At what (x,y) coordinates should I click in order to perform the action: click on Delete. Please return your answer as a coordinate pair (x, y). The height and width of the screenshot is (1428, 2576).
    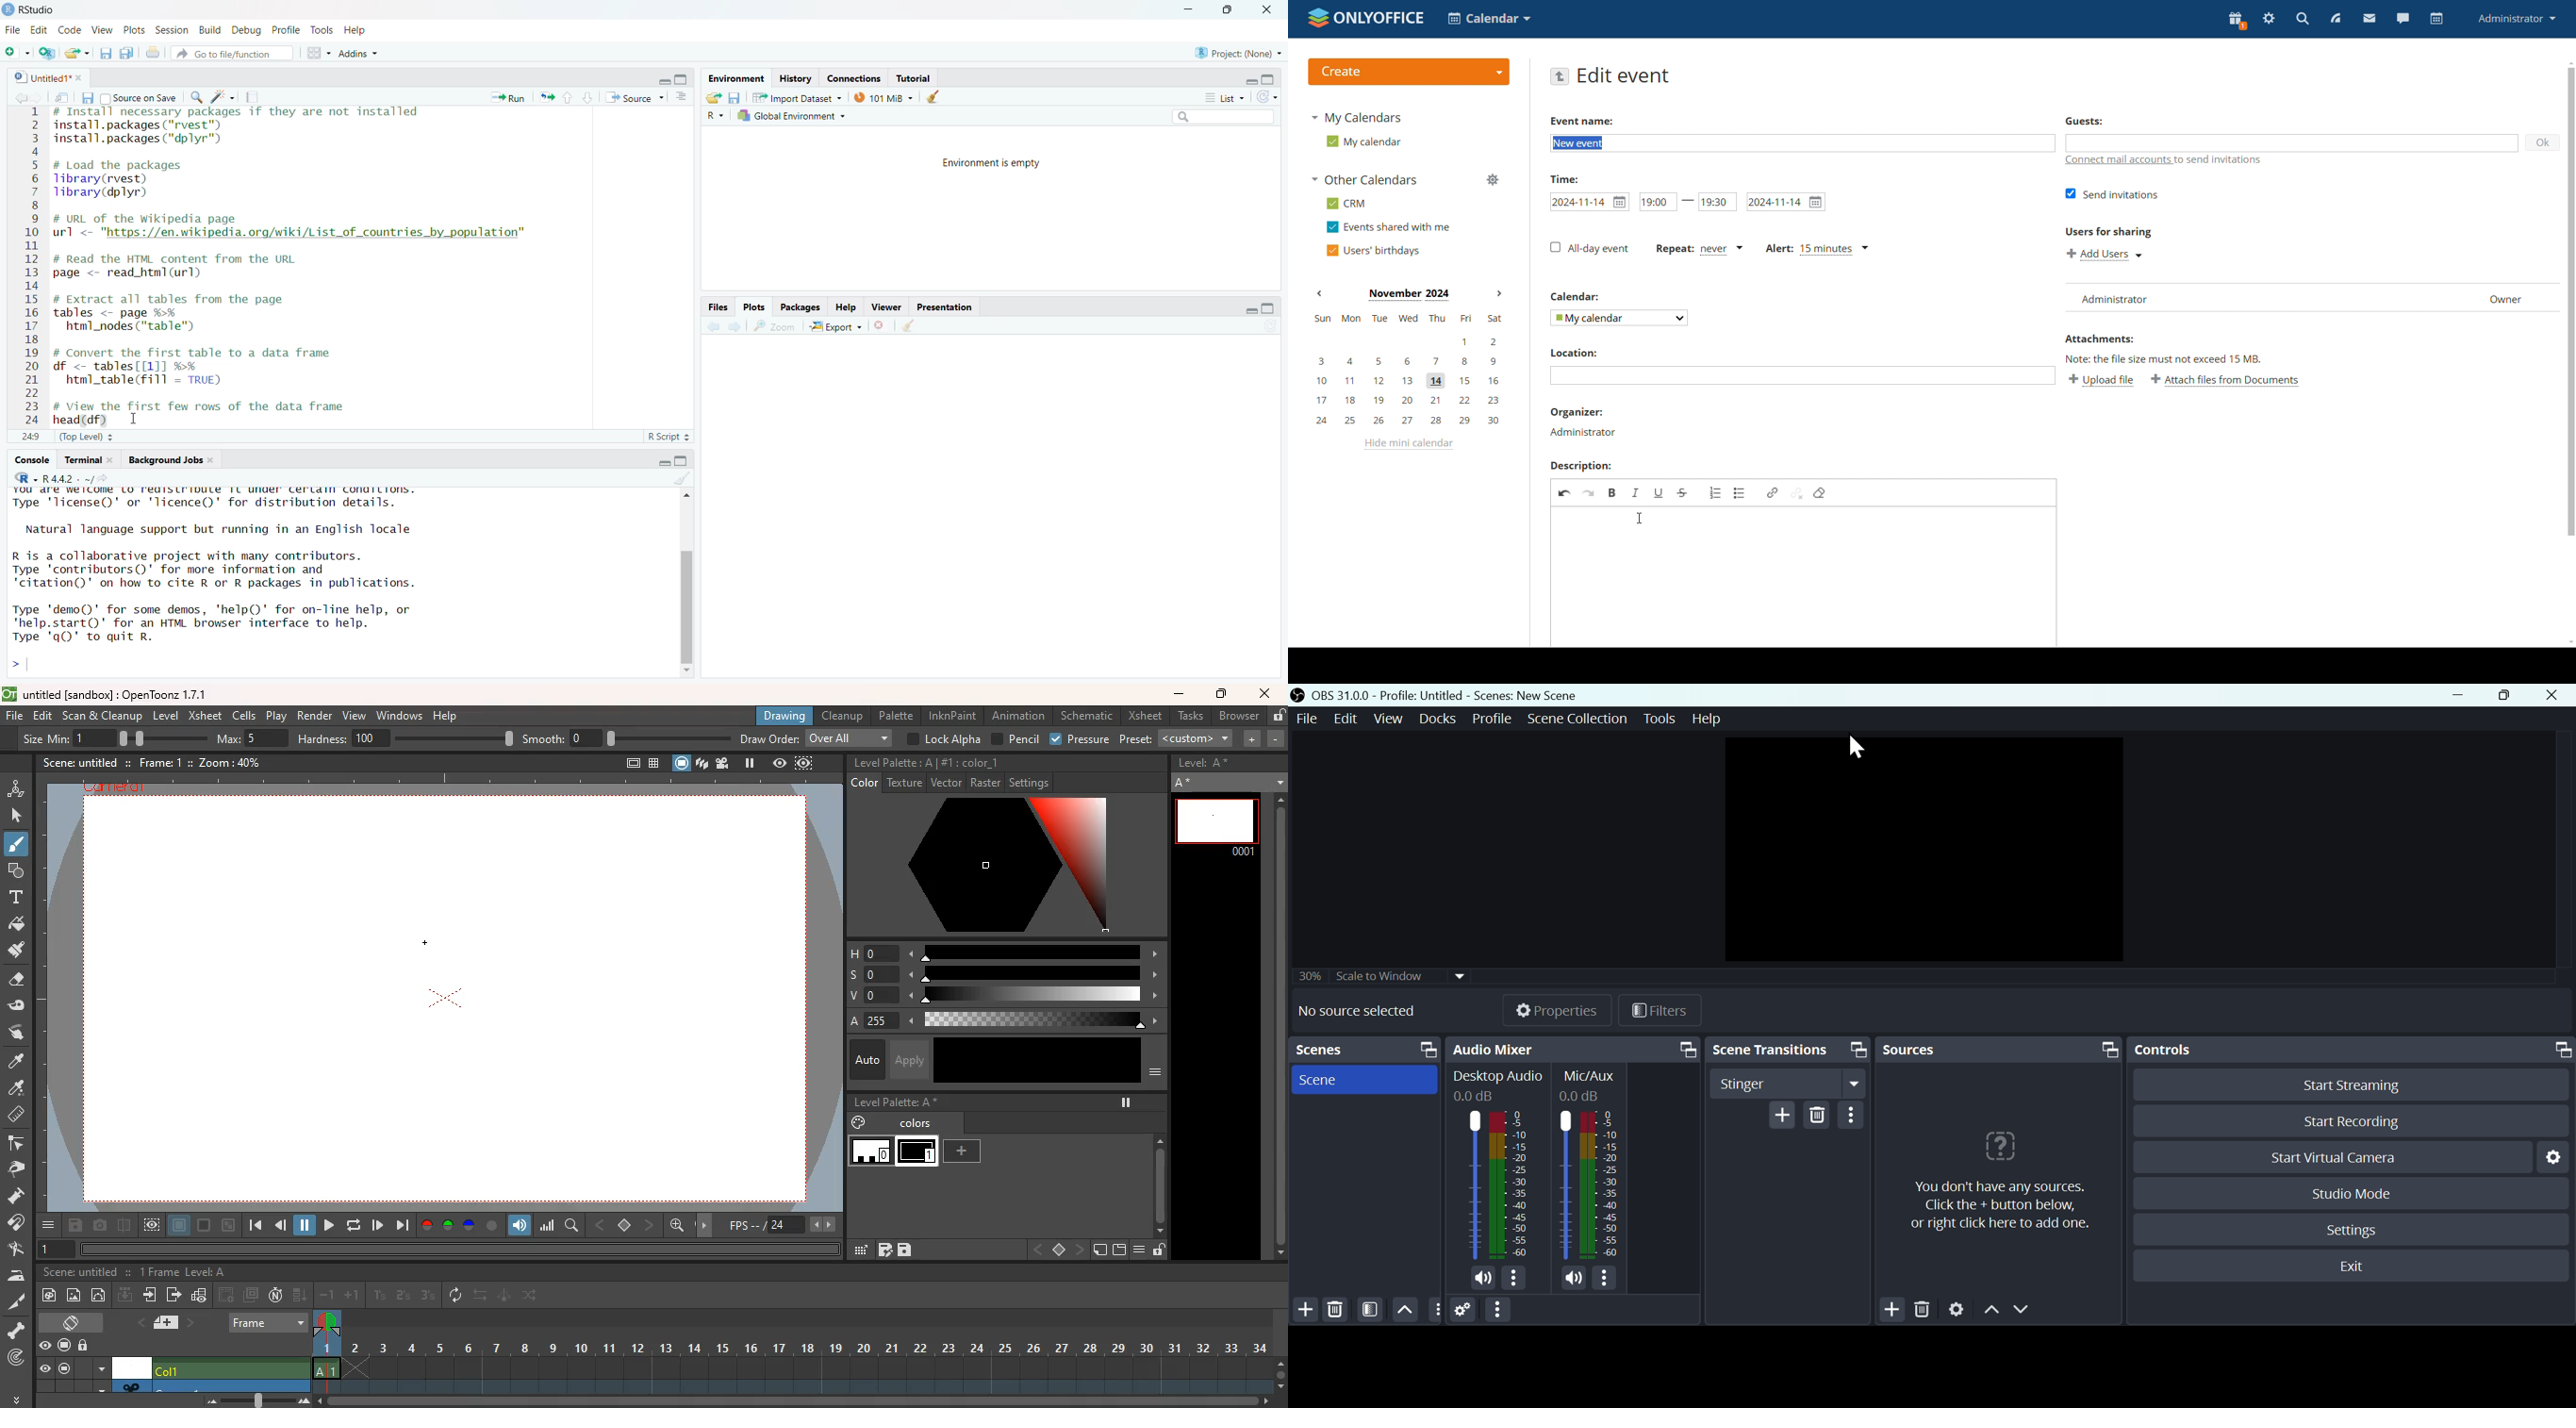
    Looking at the image, I should click on (1820, 1115).